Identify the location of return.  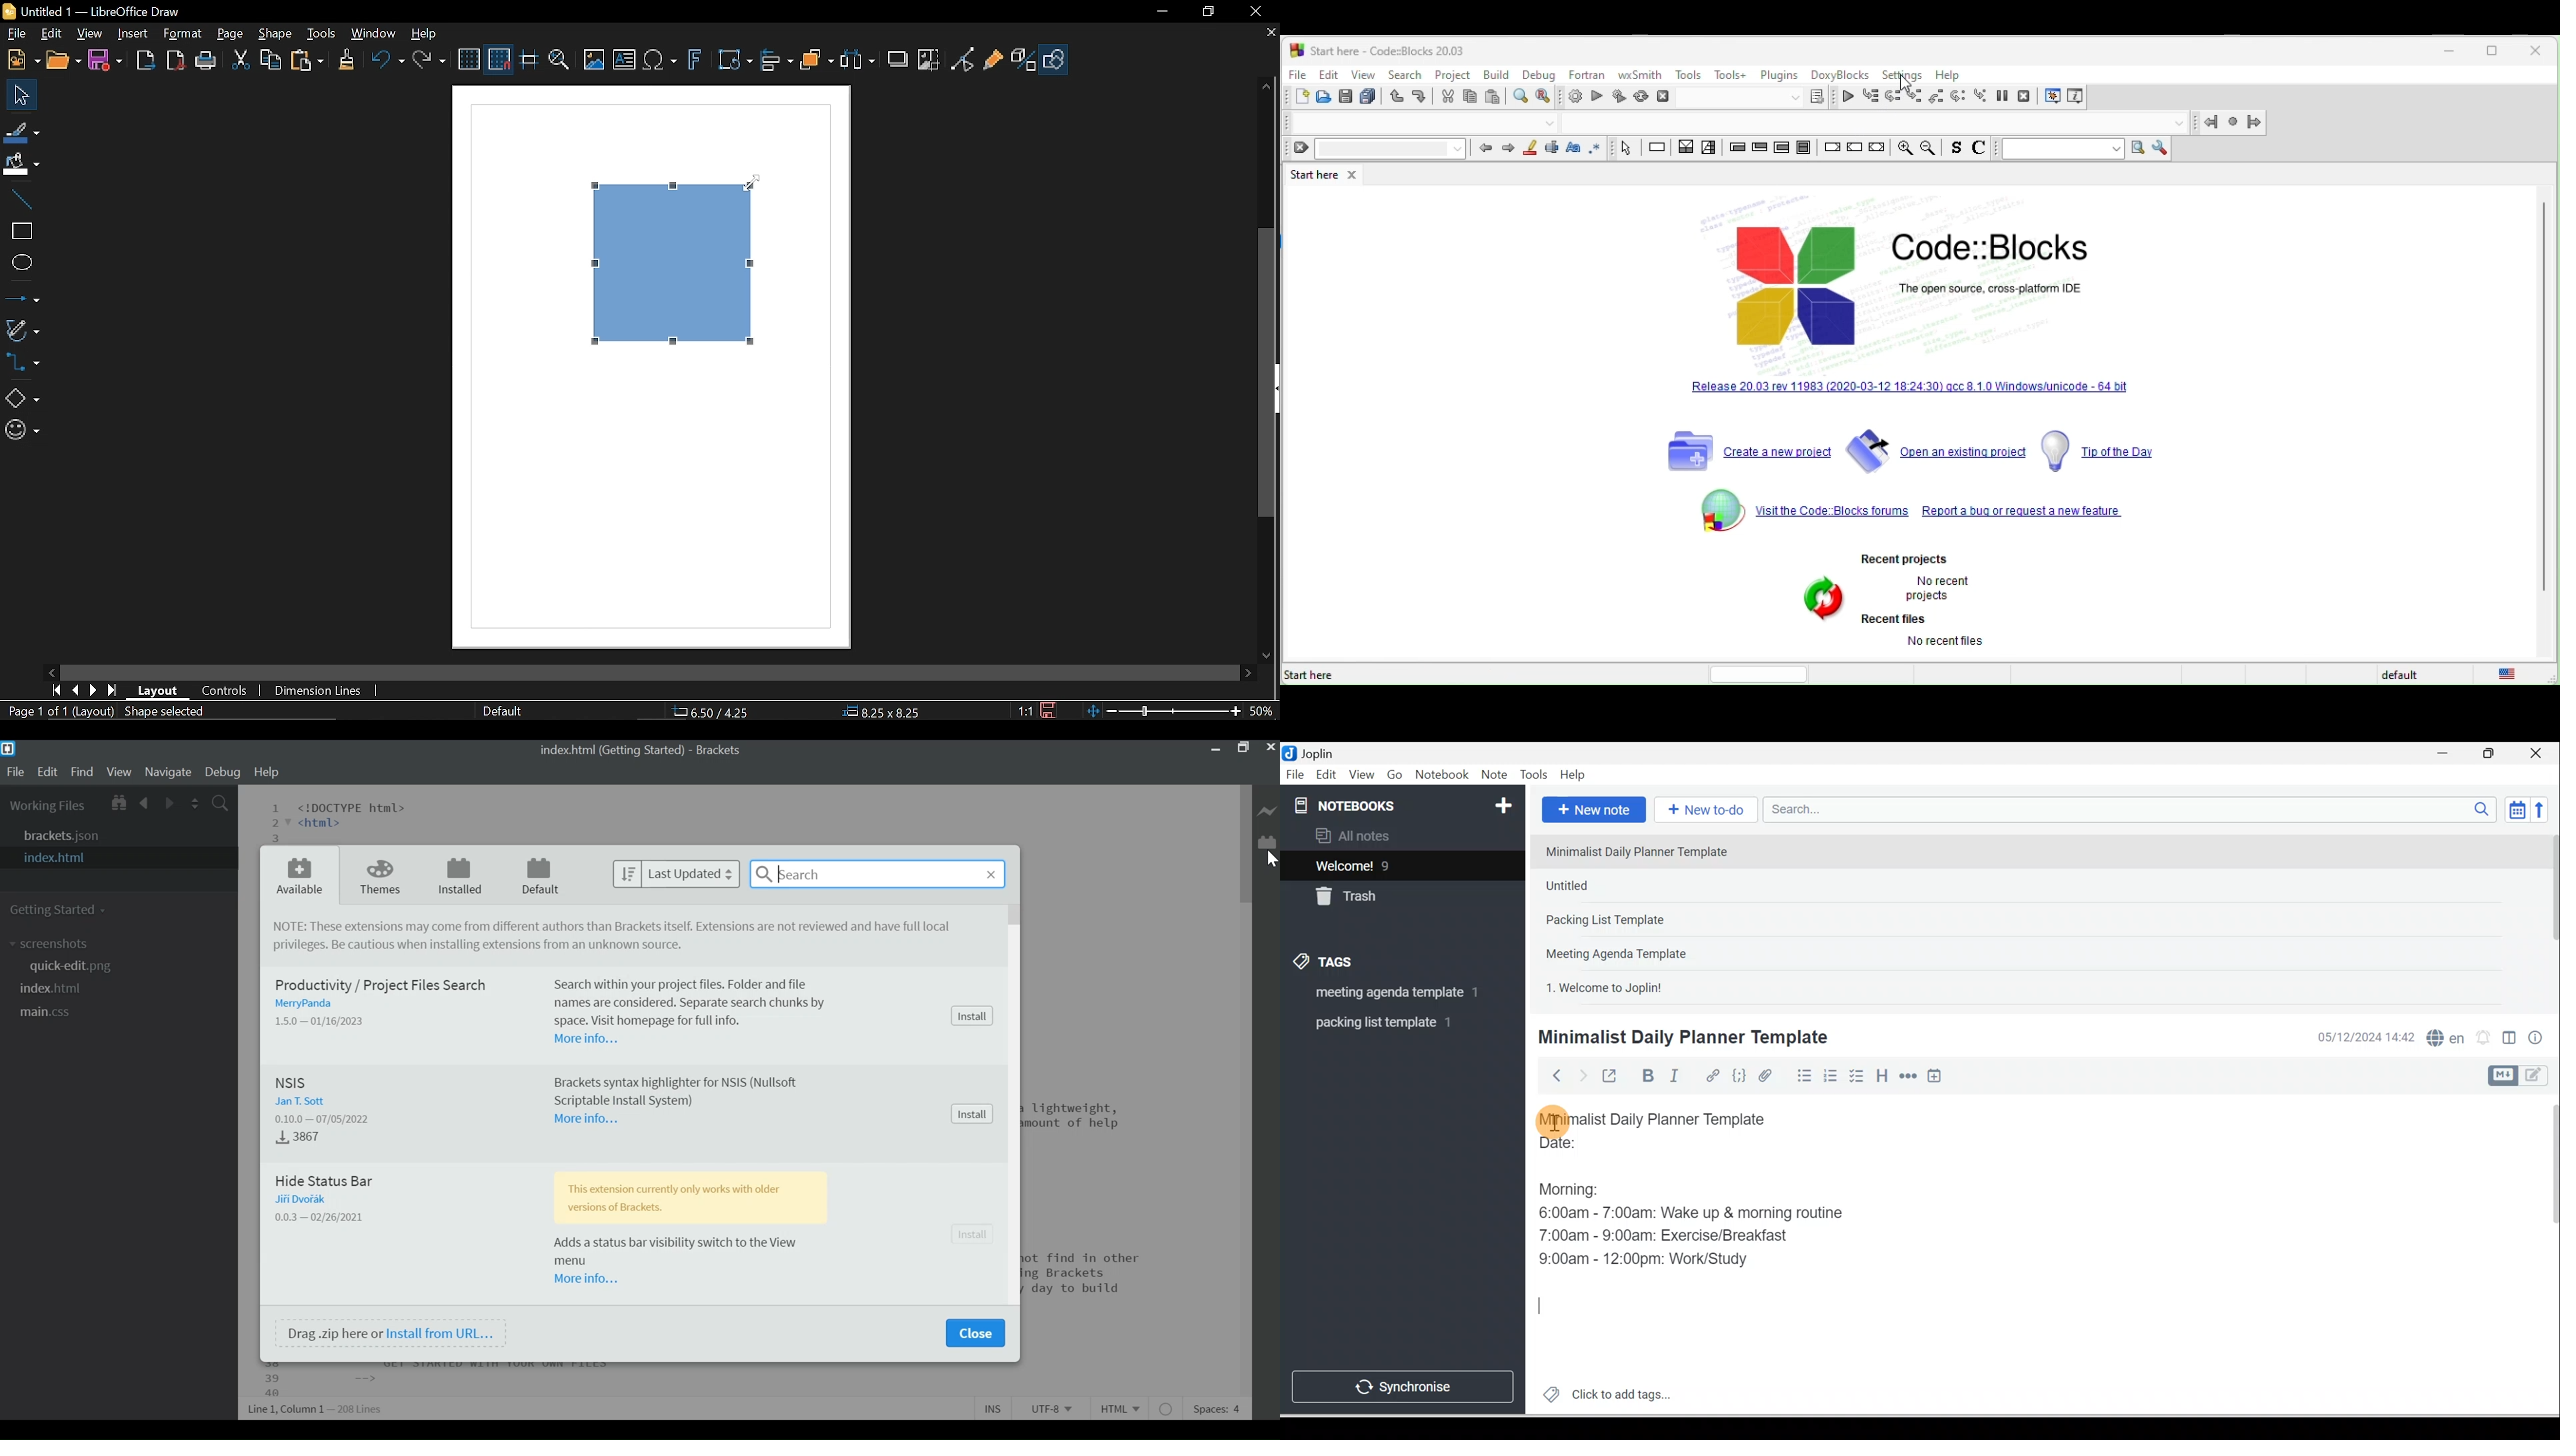
(1878, 149).